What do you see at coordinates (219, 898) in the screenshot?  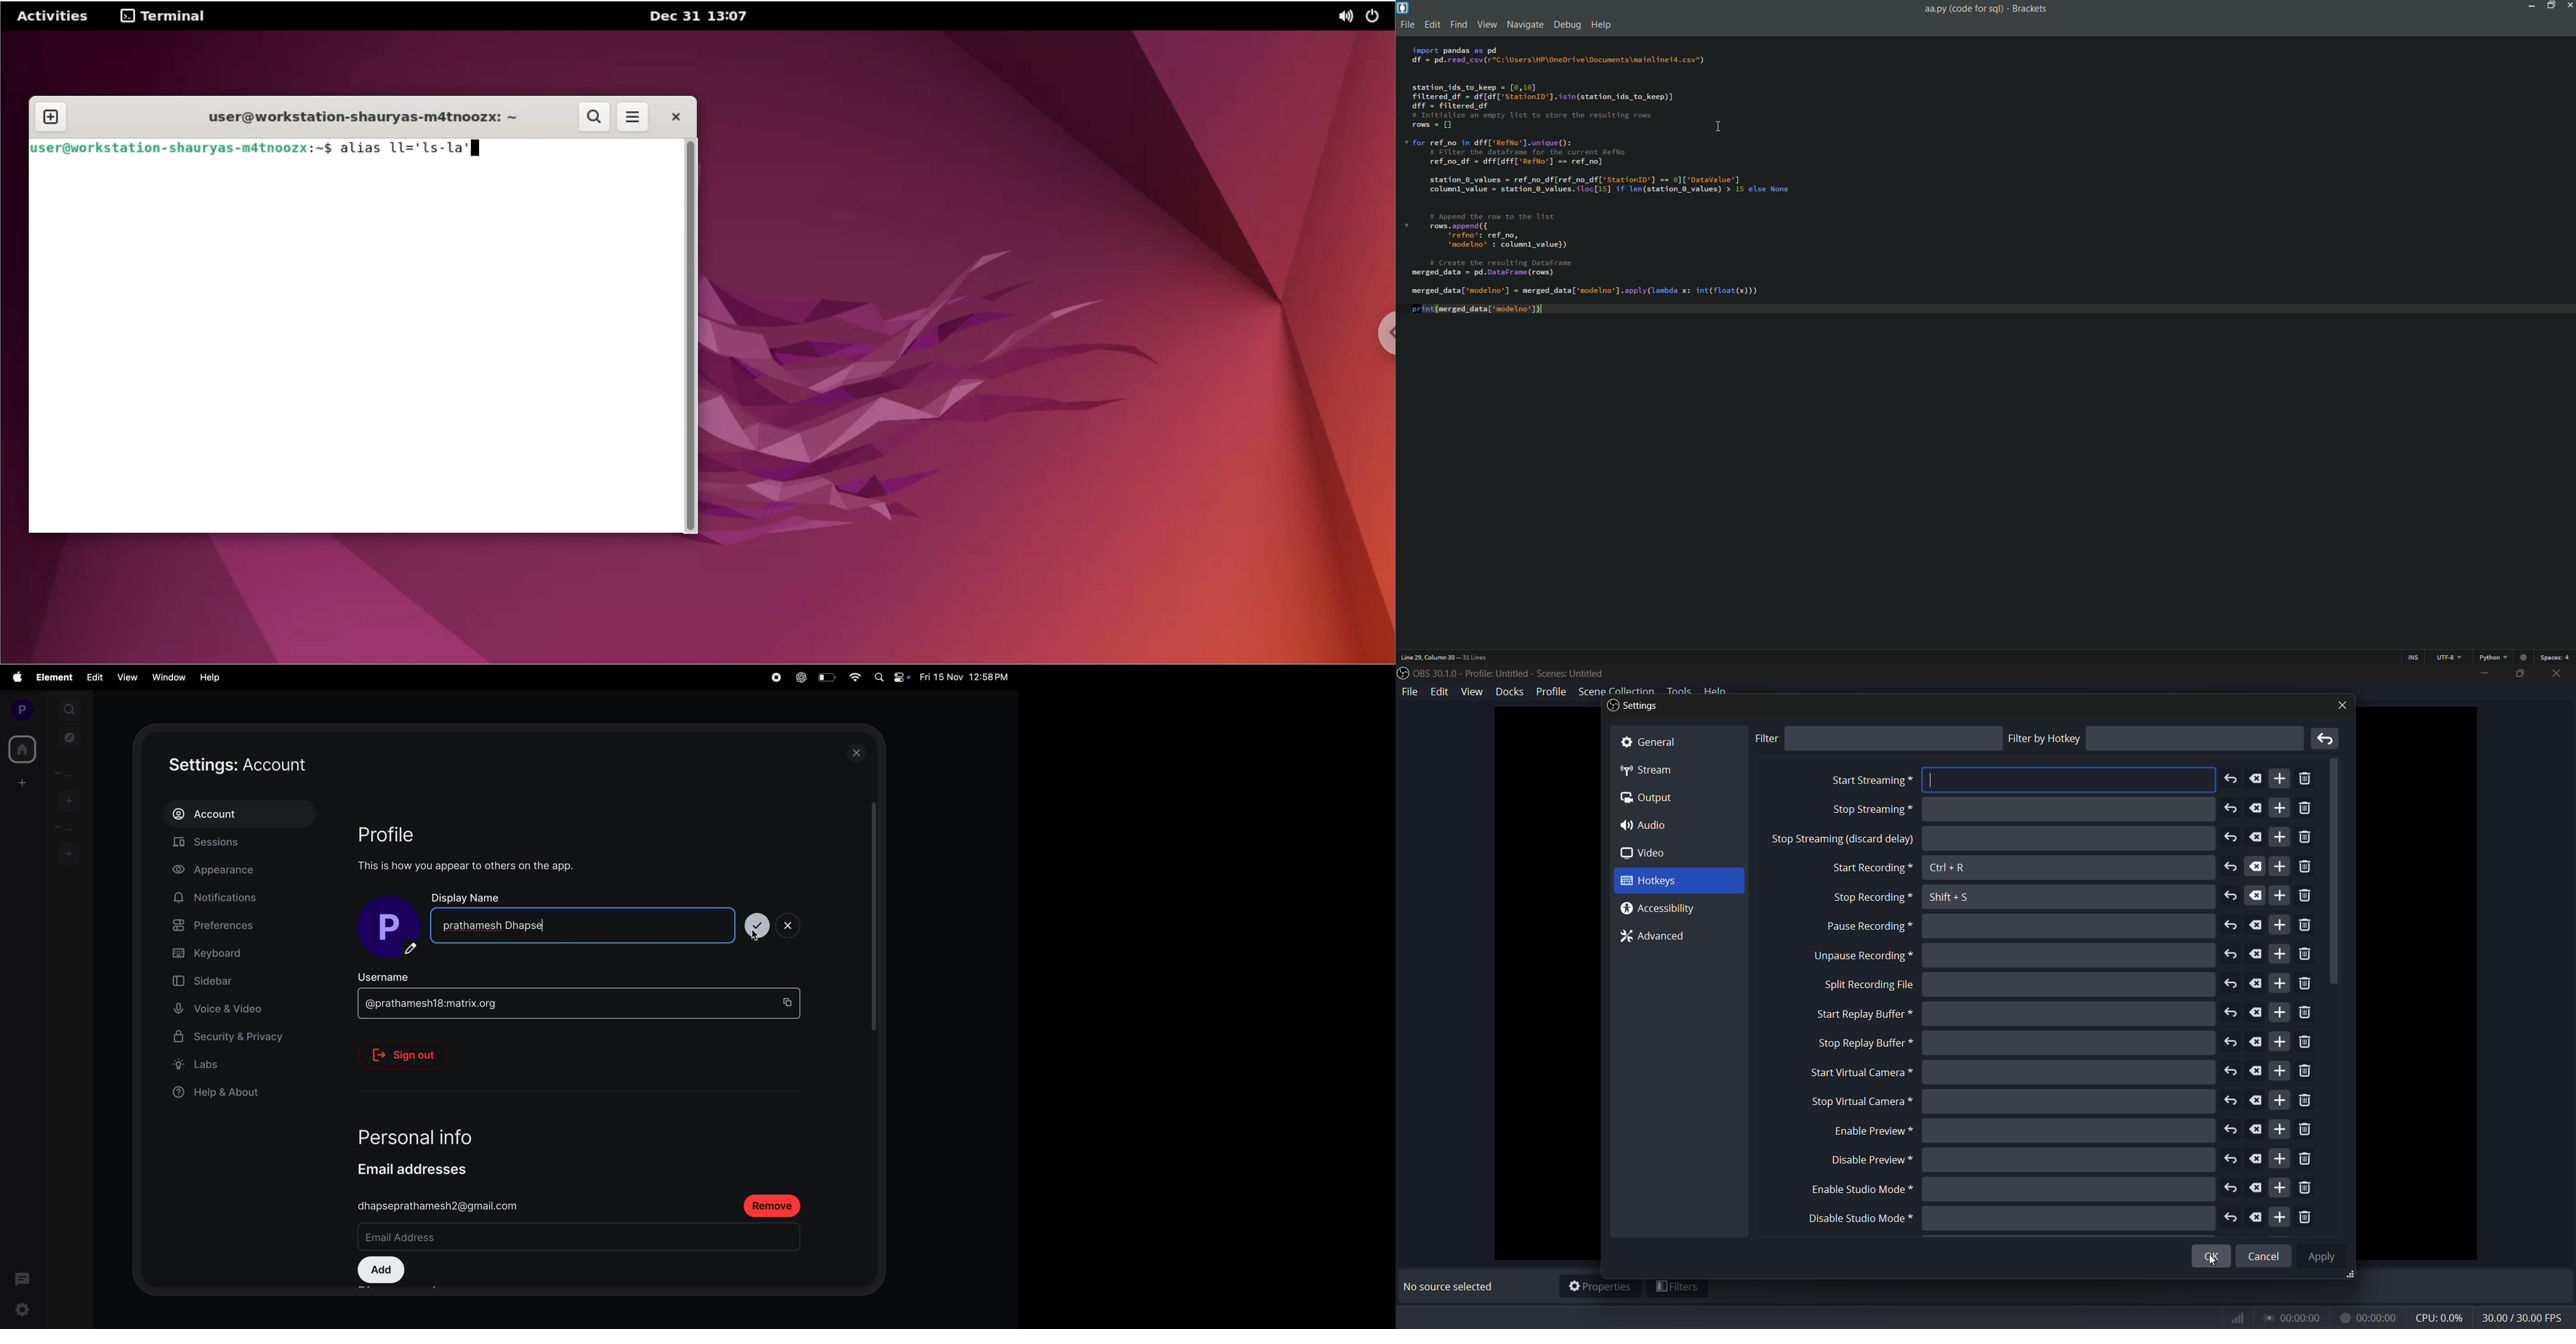 I see `notifications` at bounding box center [219, 898].